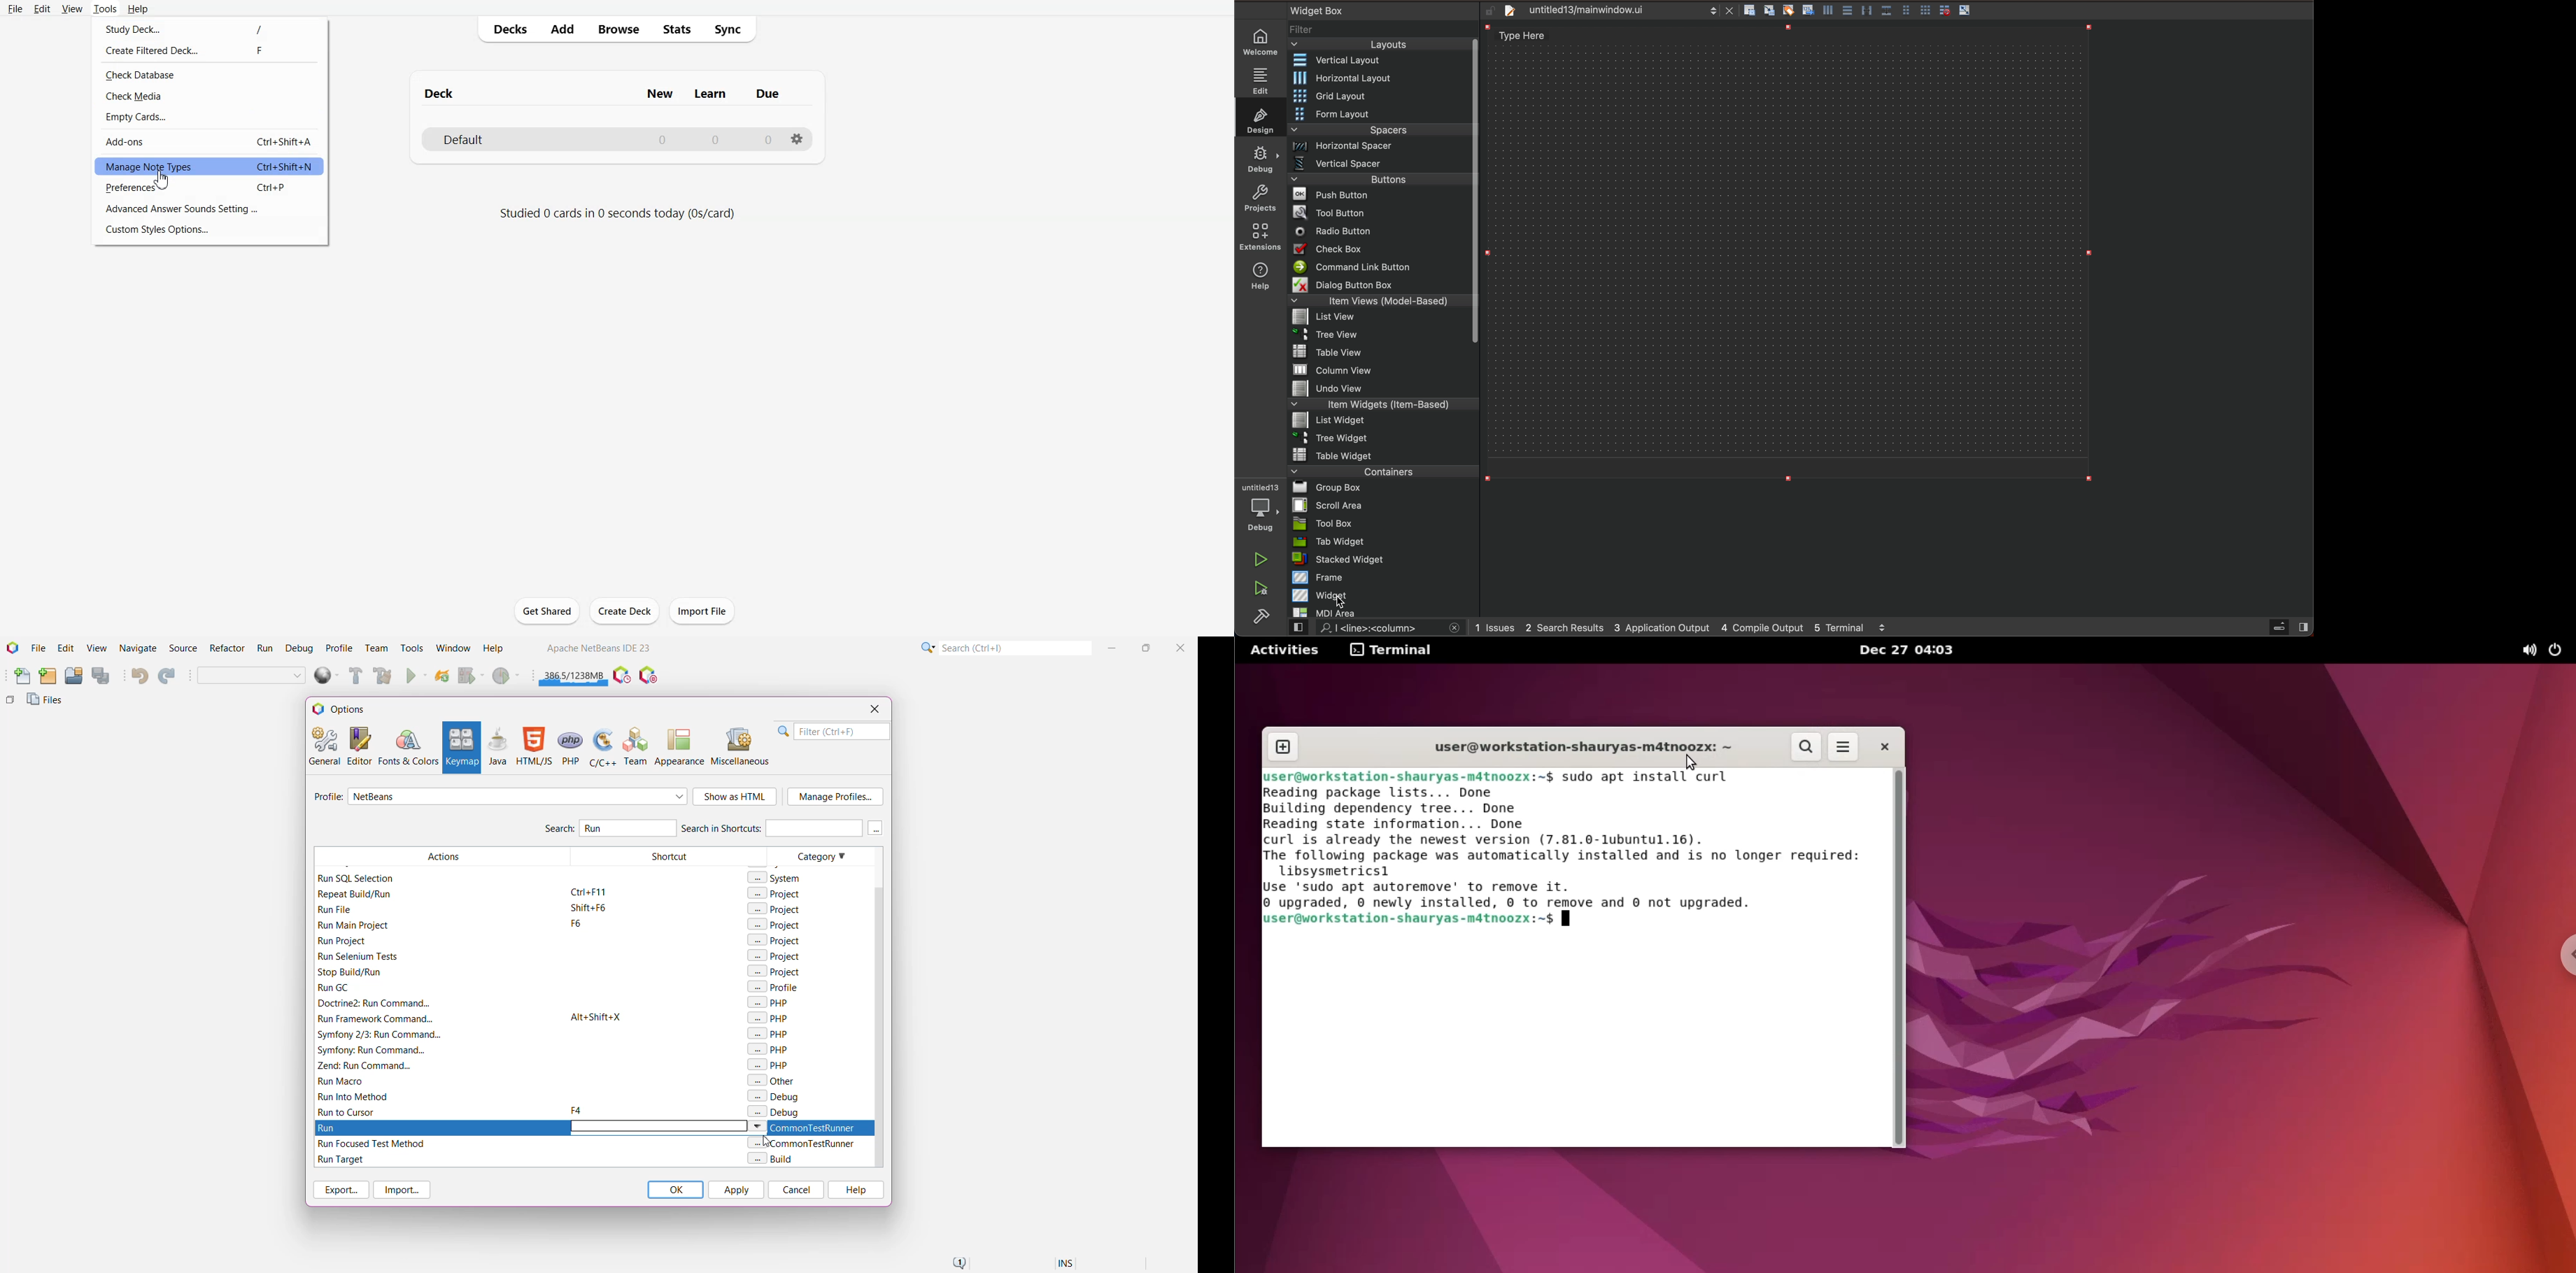  Describe the element at coordinates (1264, 615) in the screenshot. I see `build` at that location.